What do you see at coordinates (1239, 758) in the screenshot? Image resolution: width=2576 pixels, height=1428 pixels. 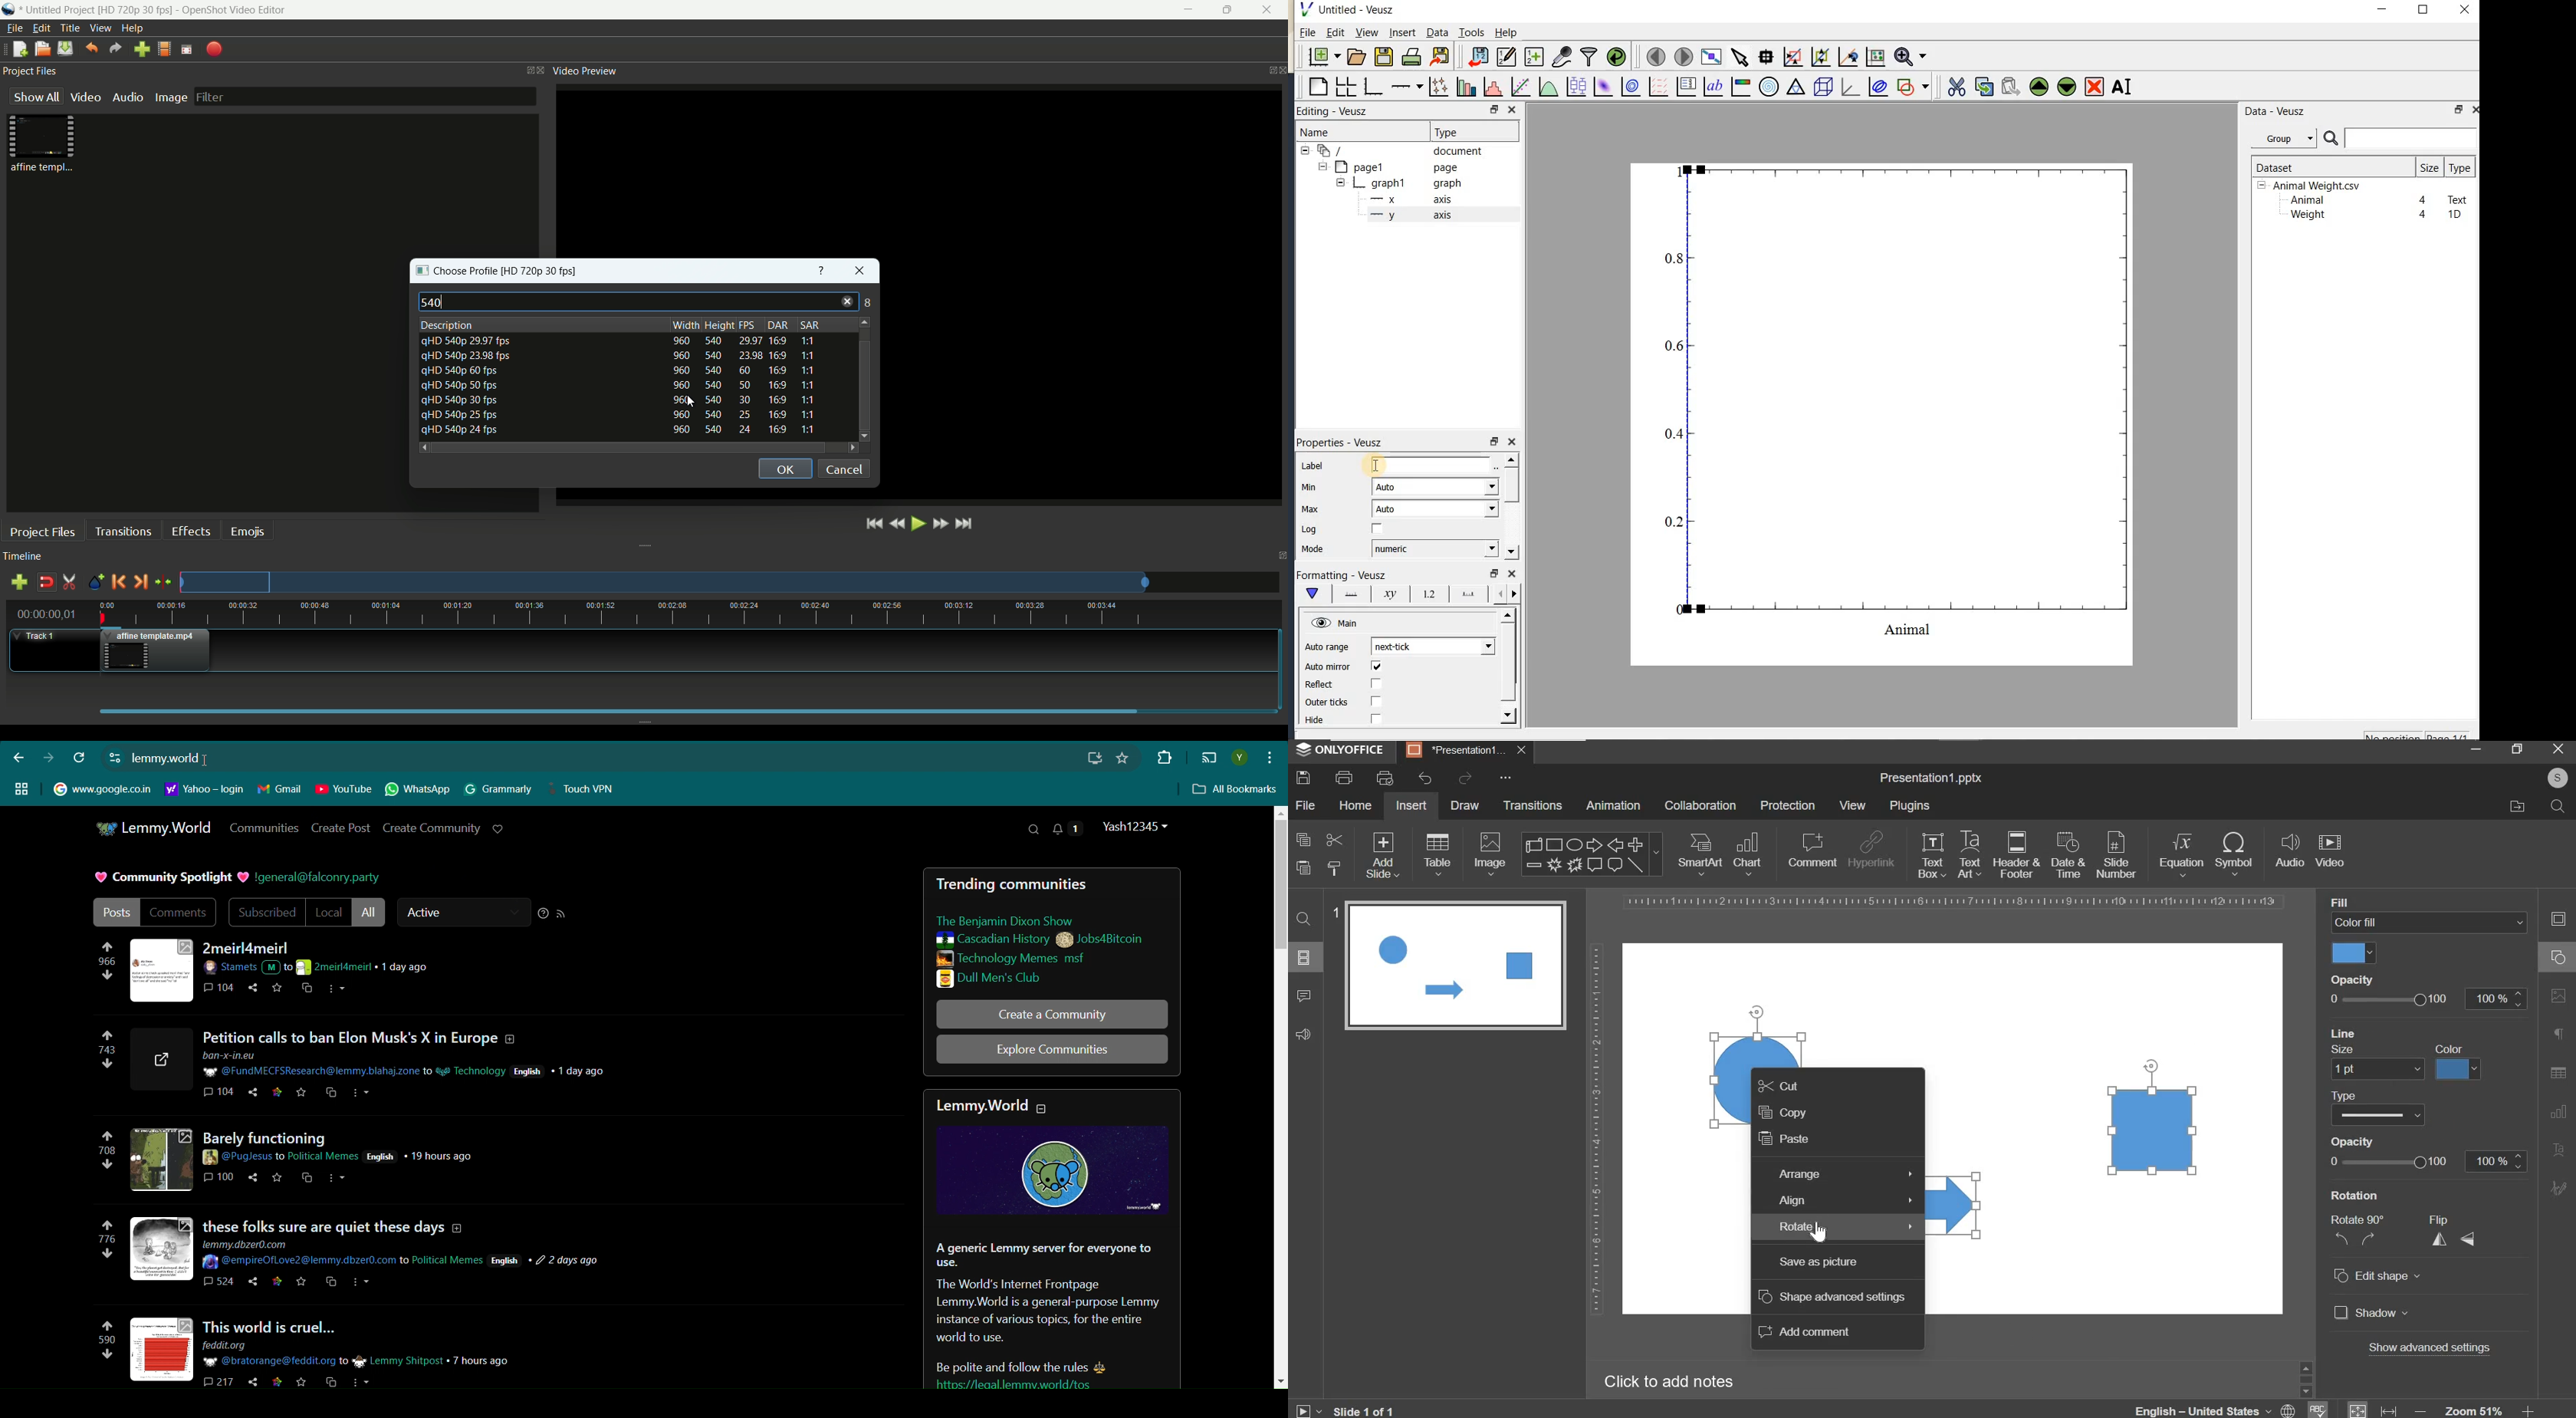 I see `Profile` at bounding box center [1239, 758].